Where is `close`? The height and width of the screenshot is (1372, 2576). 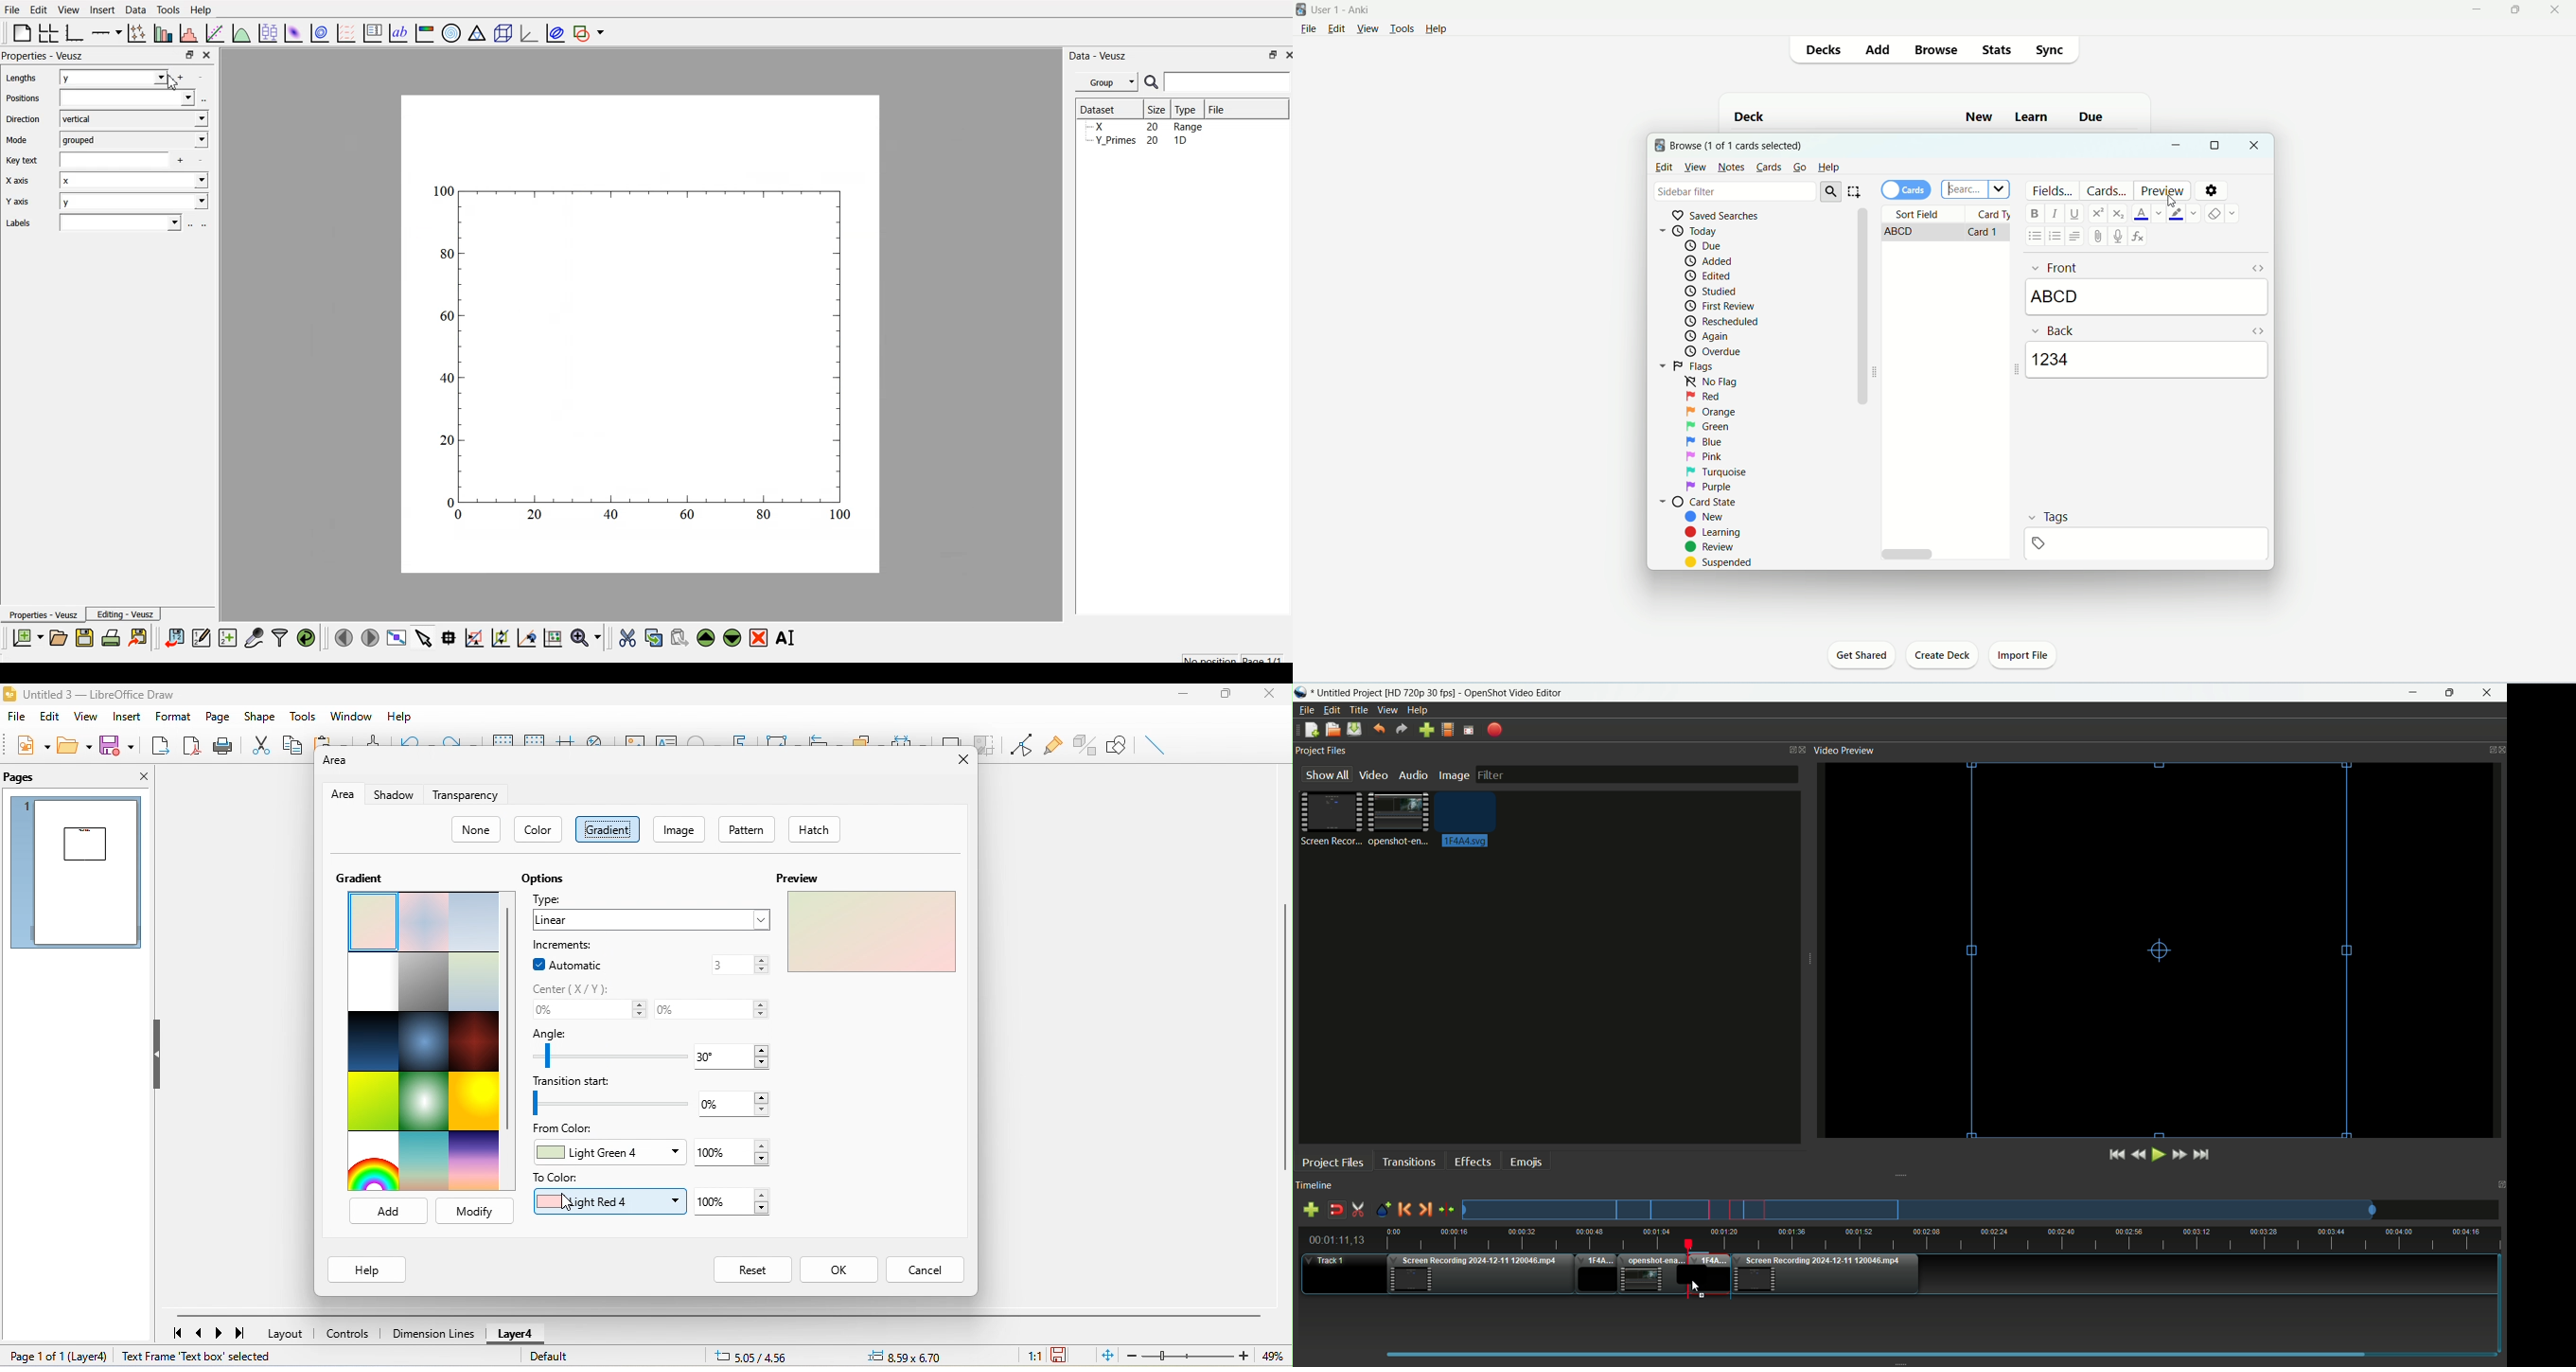 close is located at coordinates (138, 779).